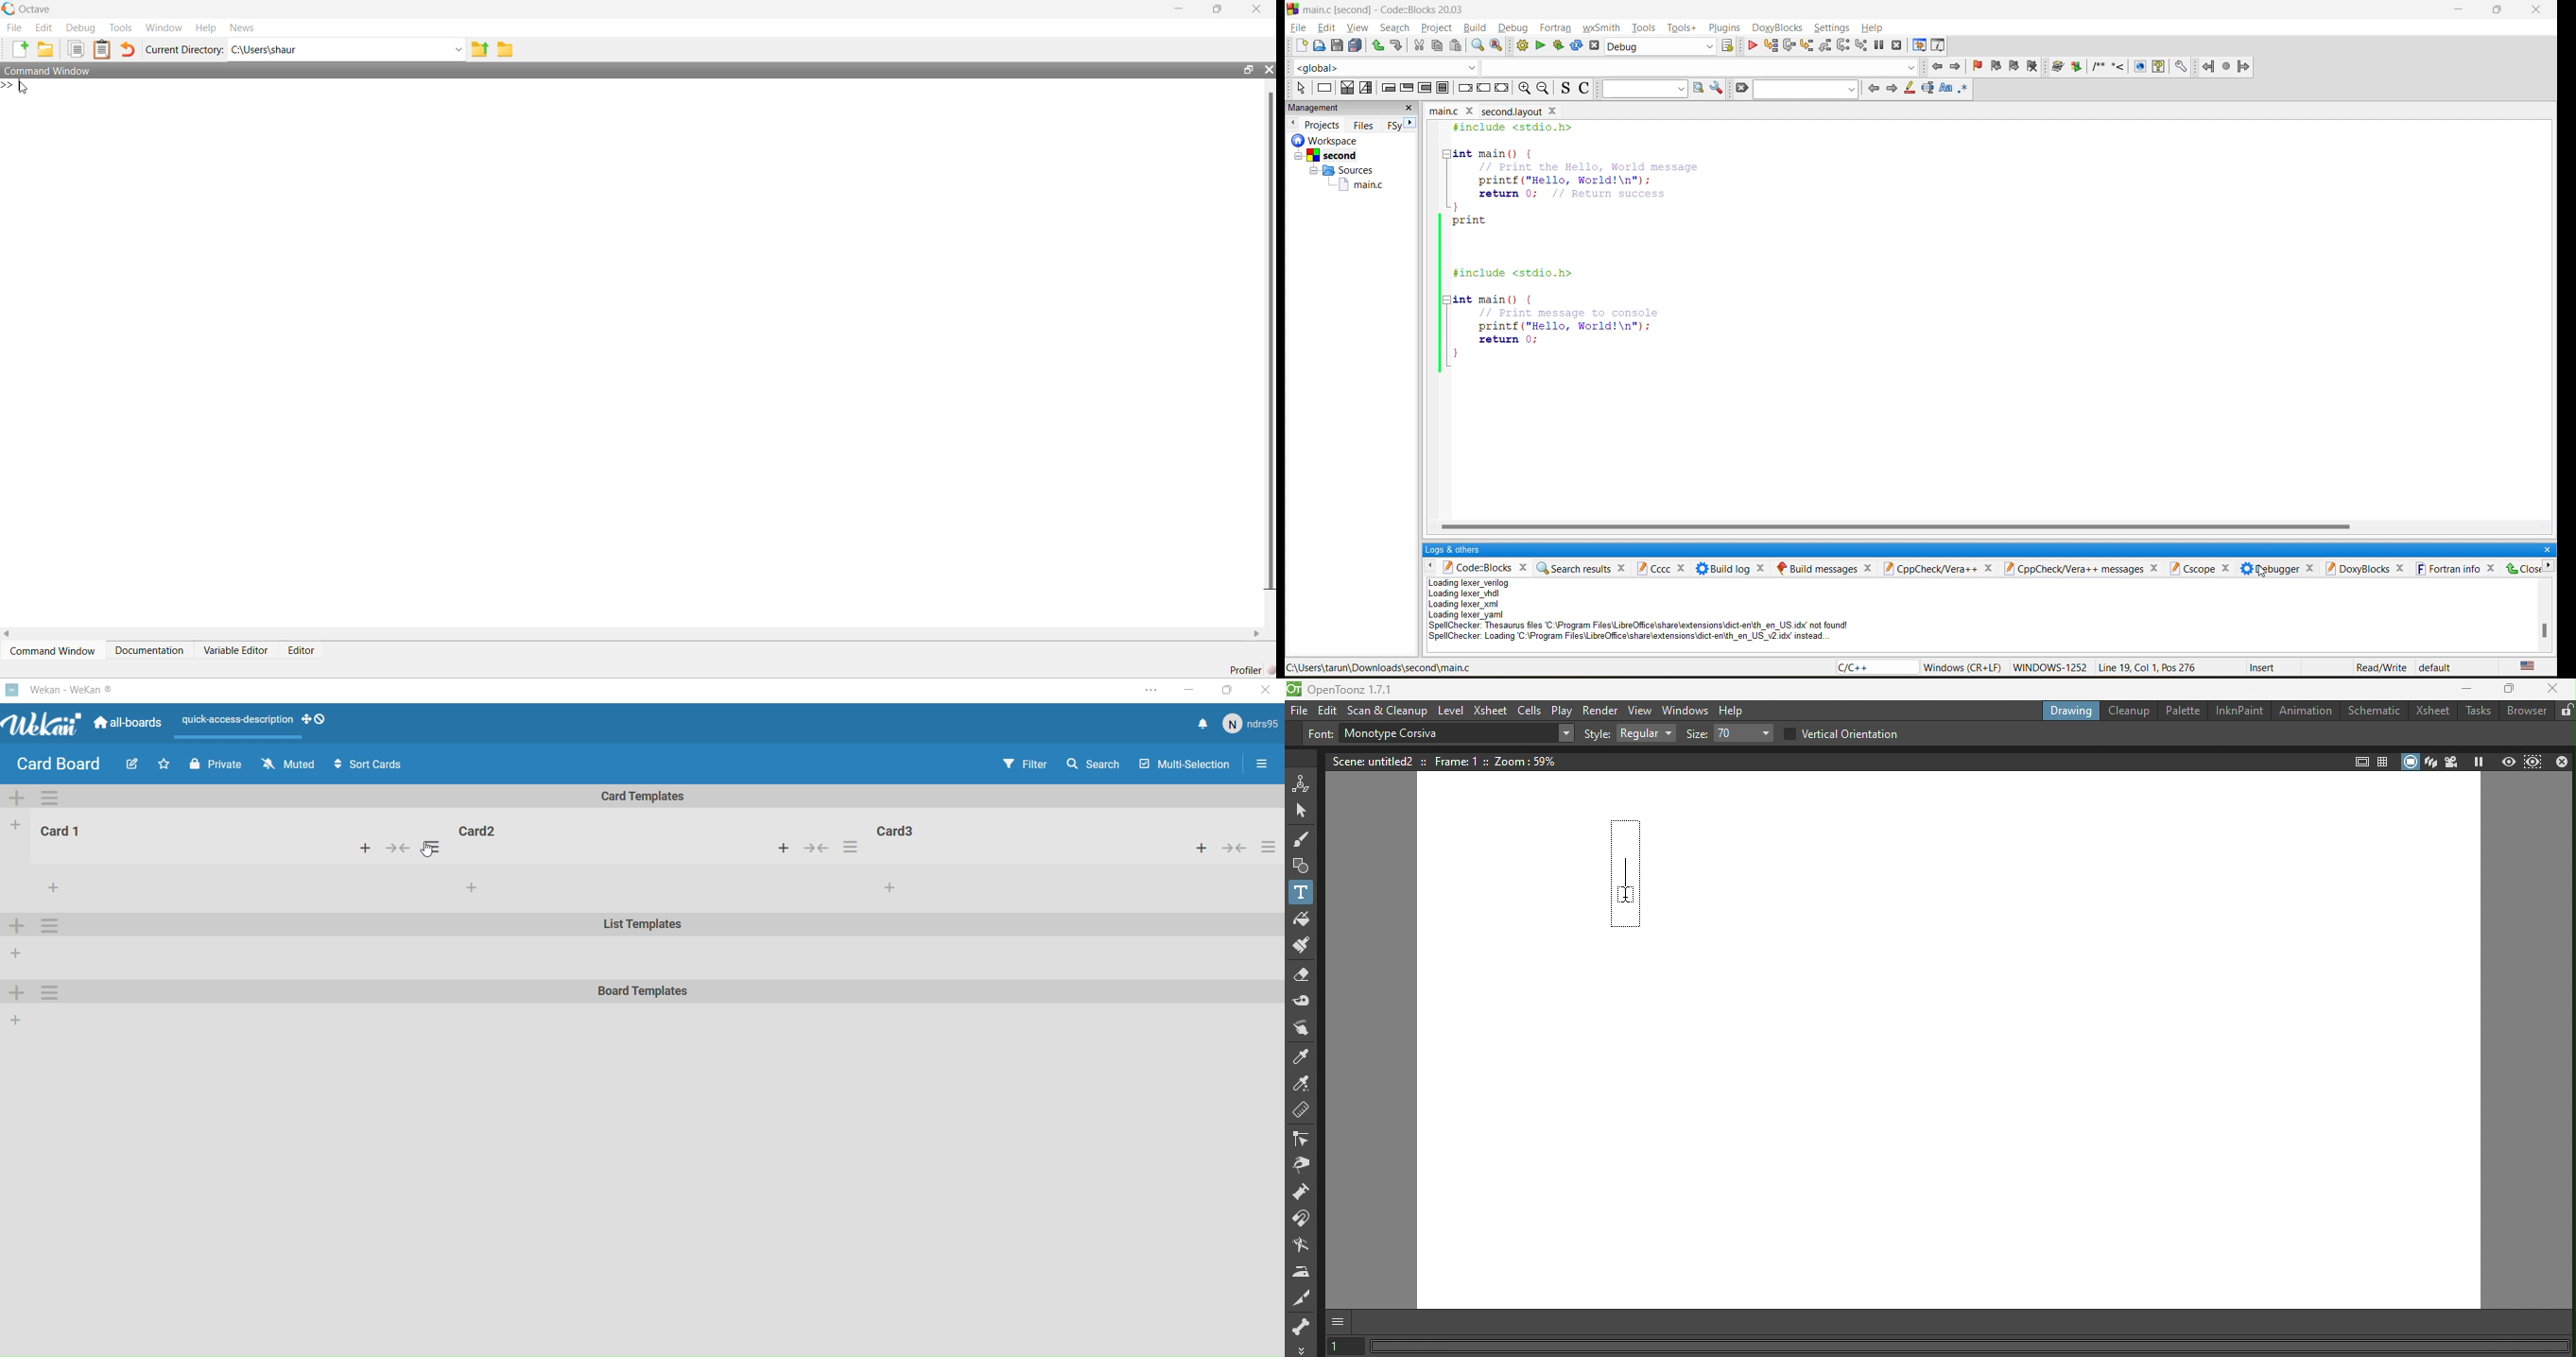 The width and height of the screenshot is (2576, 1372). Describe the element at coordinates (1399, 125) in the screenshot. I see `FSy next` at that location.